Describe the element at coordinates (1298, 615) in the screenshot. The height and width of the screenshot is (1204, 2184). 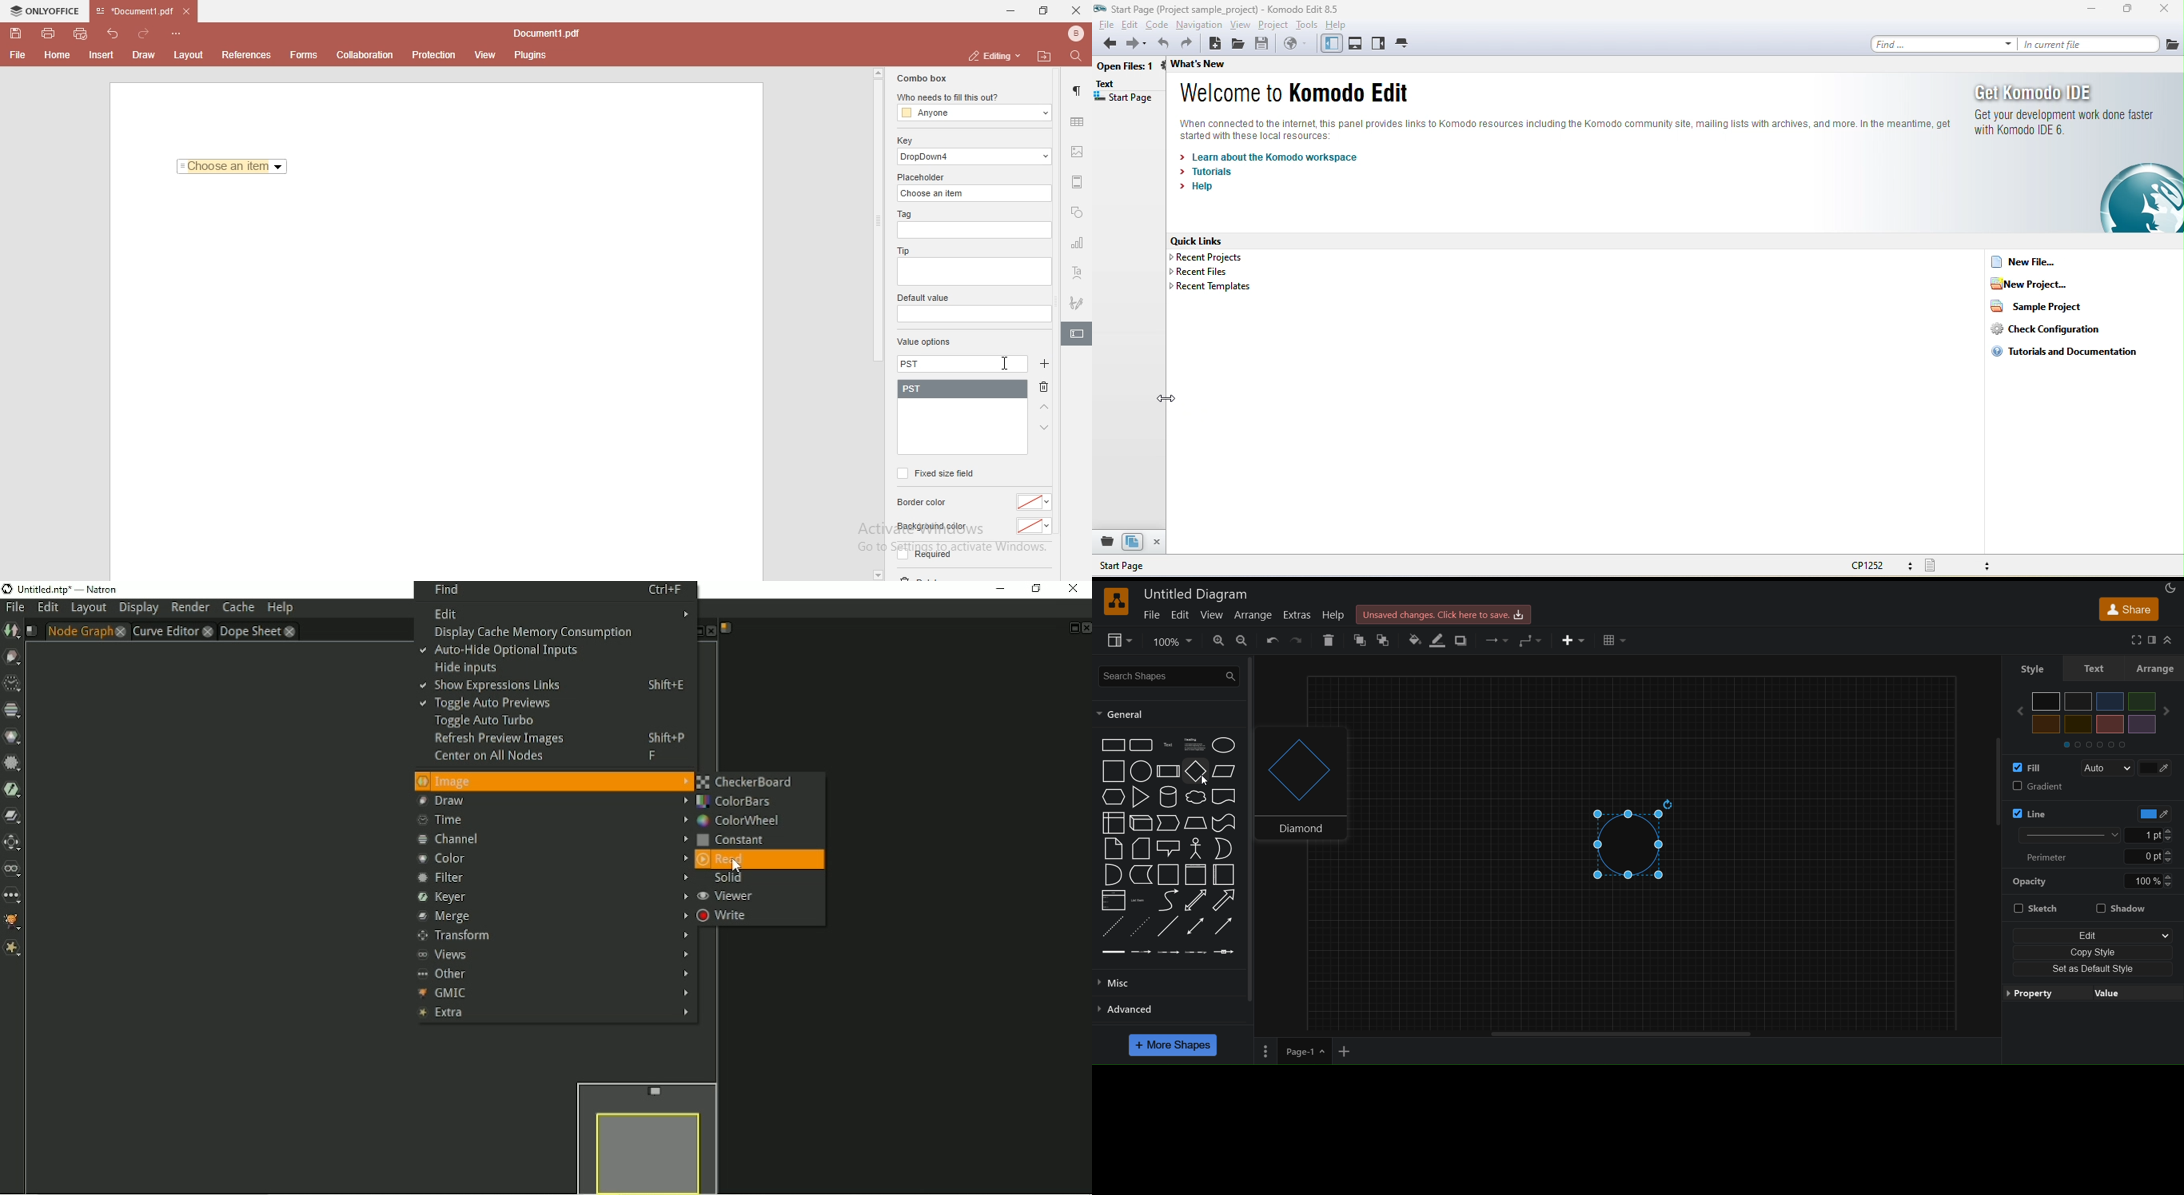
I see `extras` at that location.